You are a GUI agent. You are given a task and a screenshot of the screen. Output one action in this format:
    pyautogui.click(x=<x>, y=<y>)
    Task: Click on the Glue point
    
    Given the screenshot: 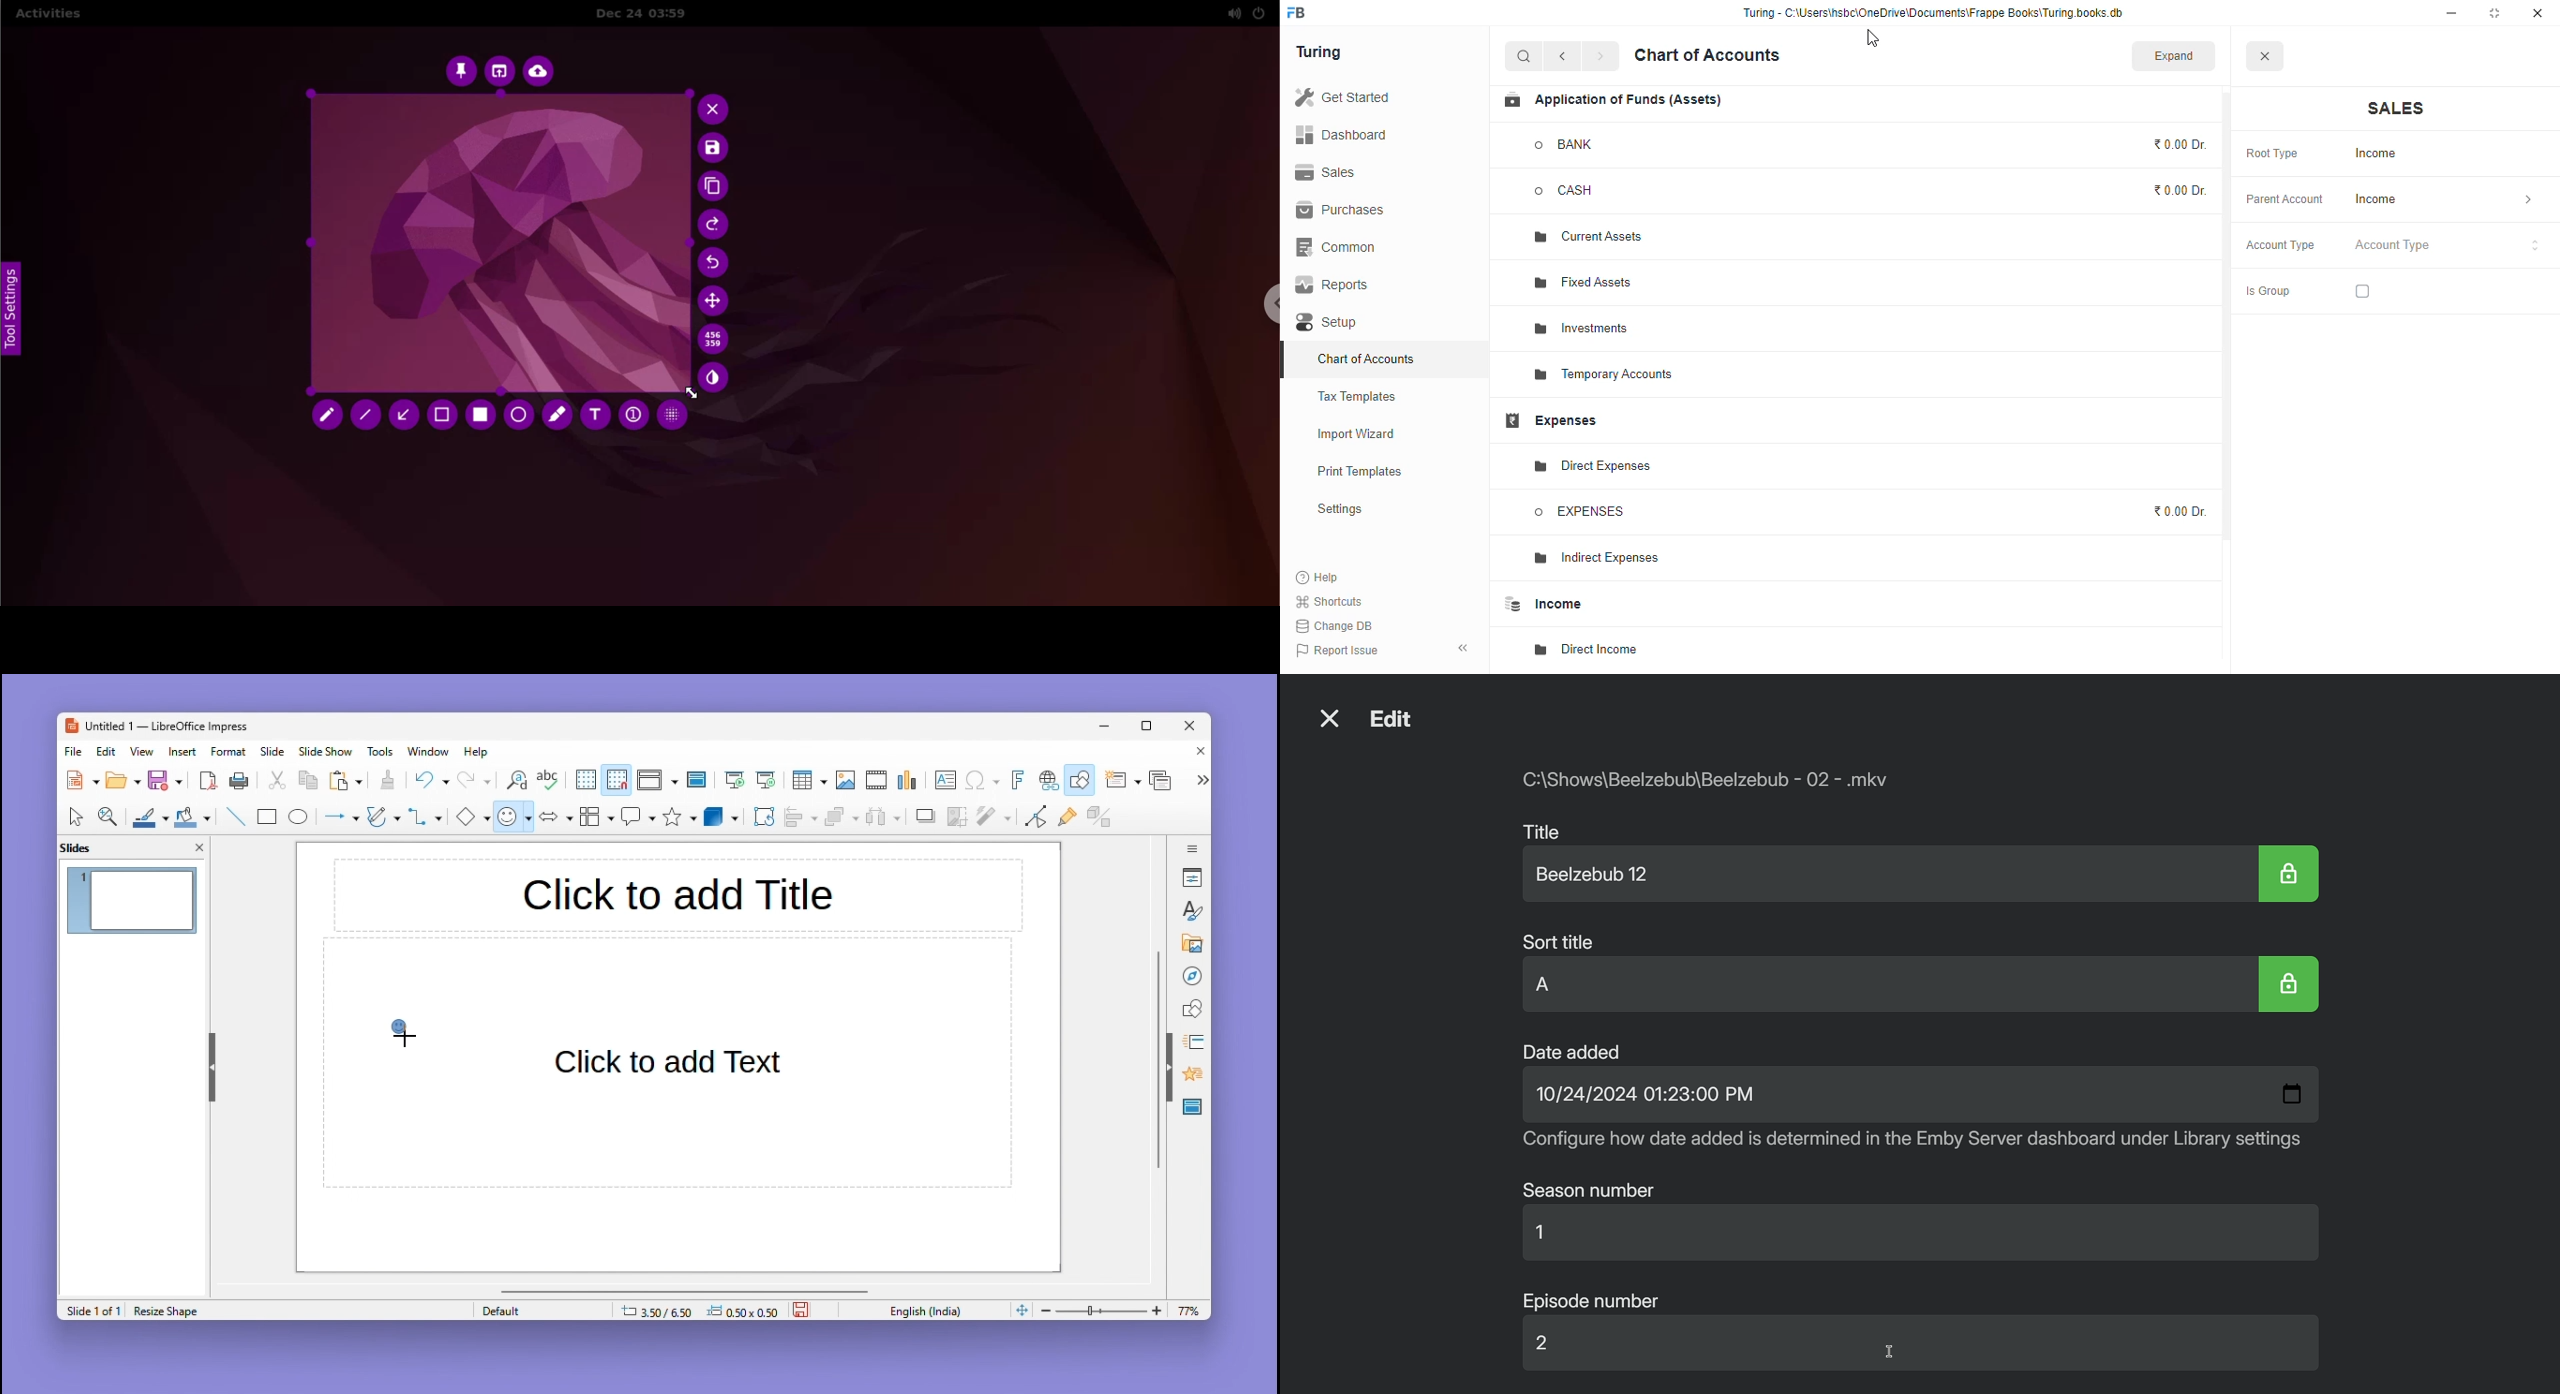 What is the action you would take?
    pyautogui.click(x=1071, y=819)
    